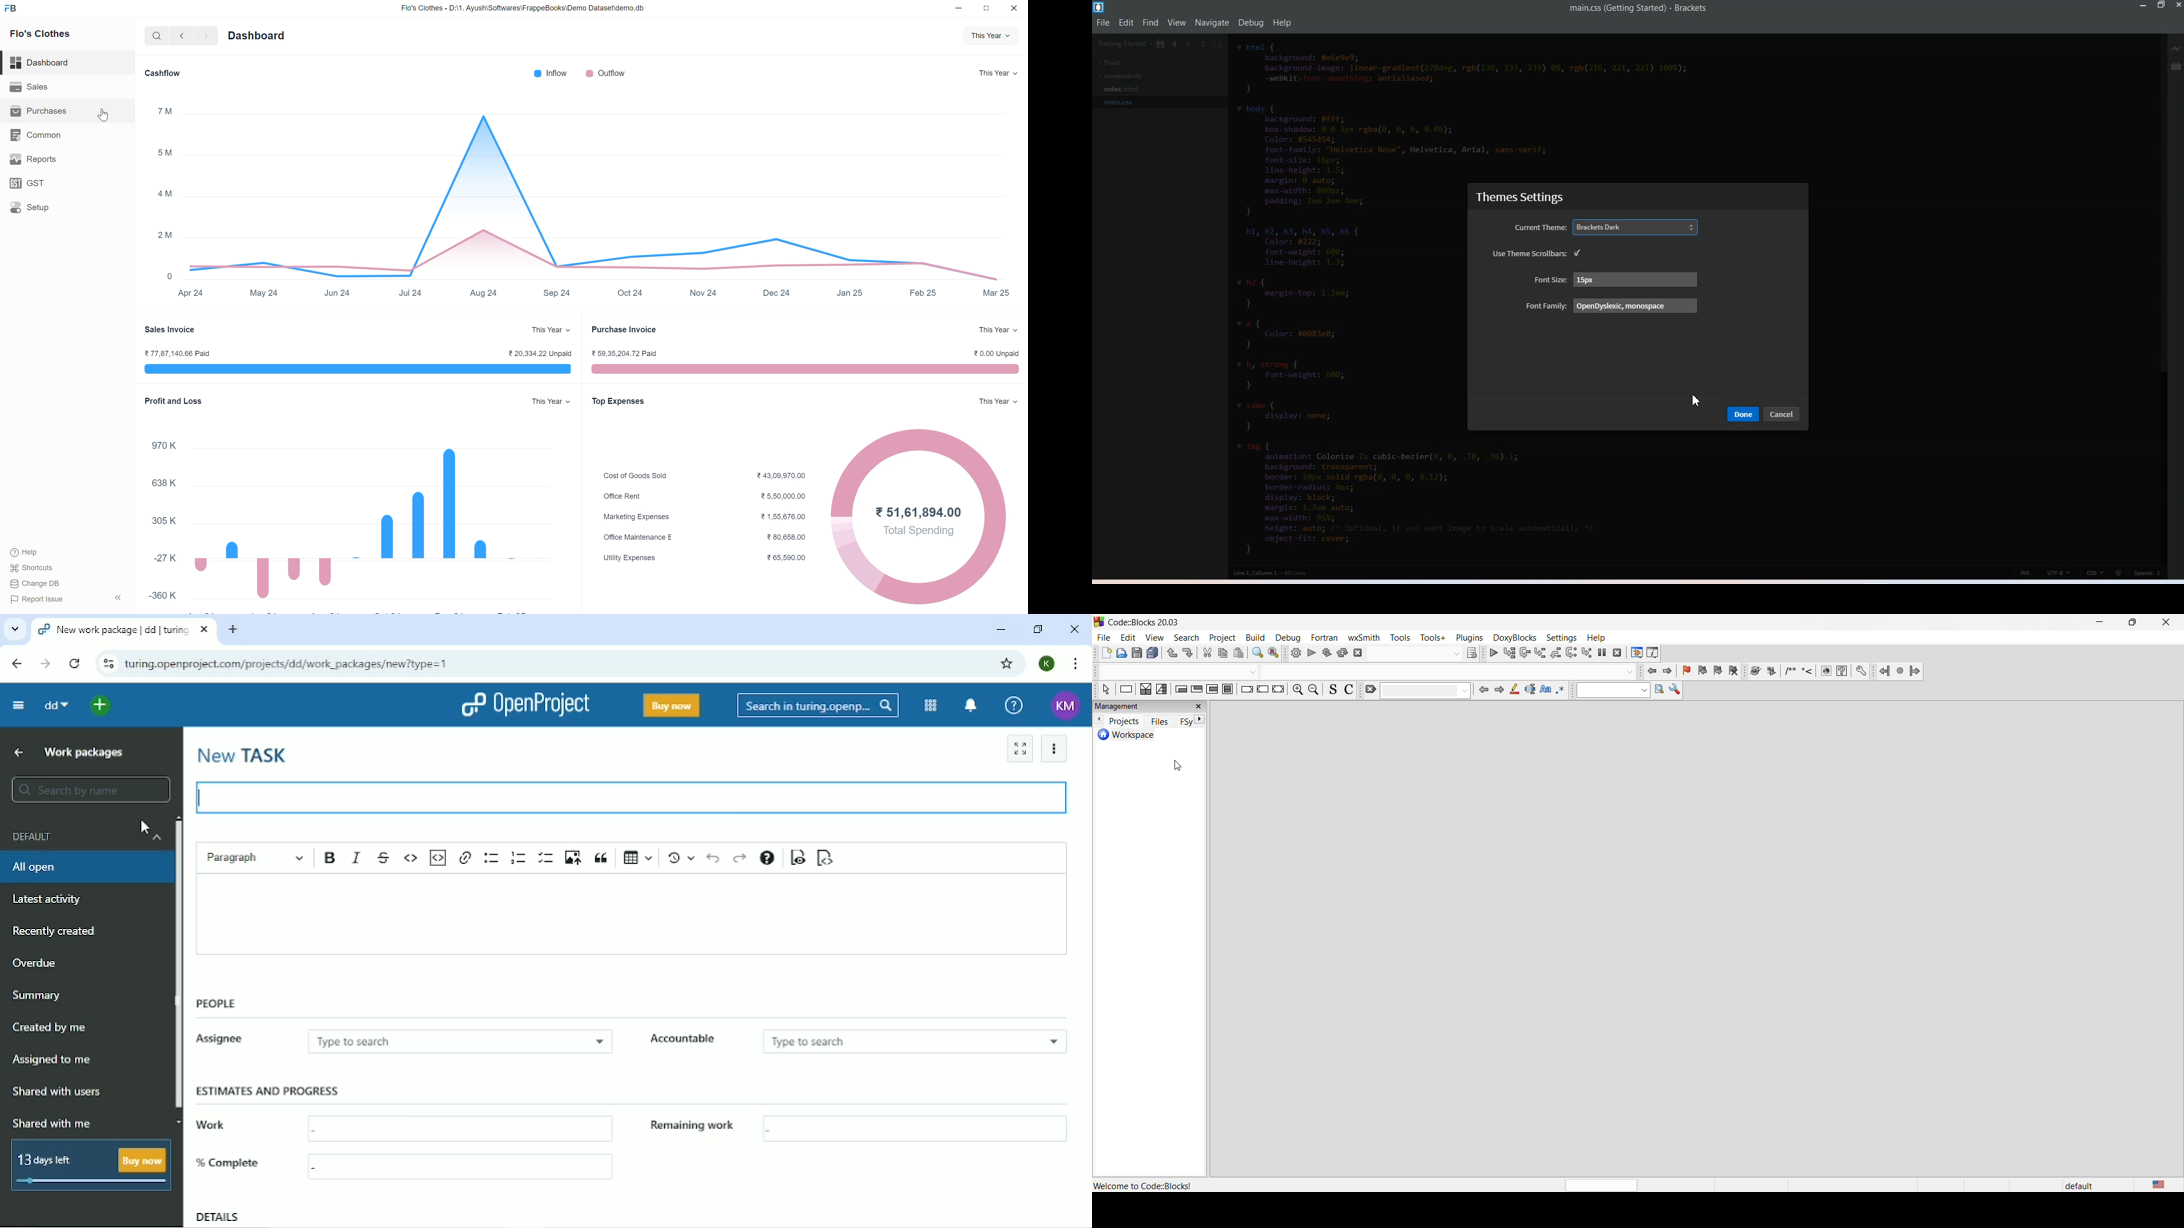  What do you see at coordinates (258, 35) in the screenshot?
I see `Dashboard` at bounding box center [258, 35].